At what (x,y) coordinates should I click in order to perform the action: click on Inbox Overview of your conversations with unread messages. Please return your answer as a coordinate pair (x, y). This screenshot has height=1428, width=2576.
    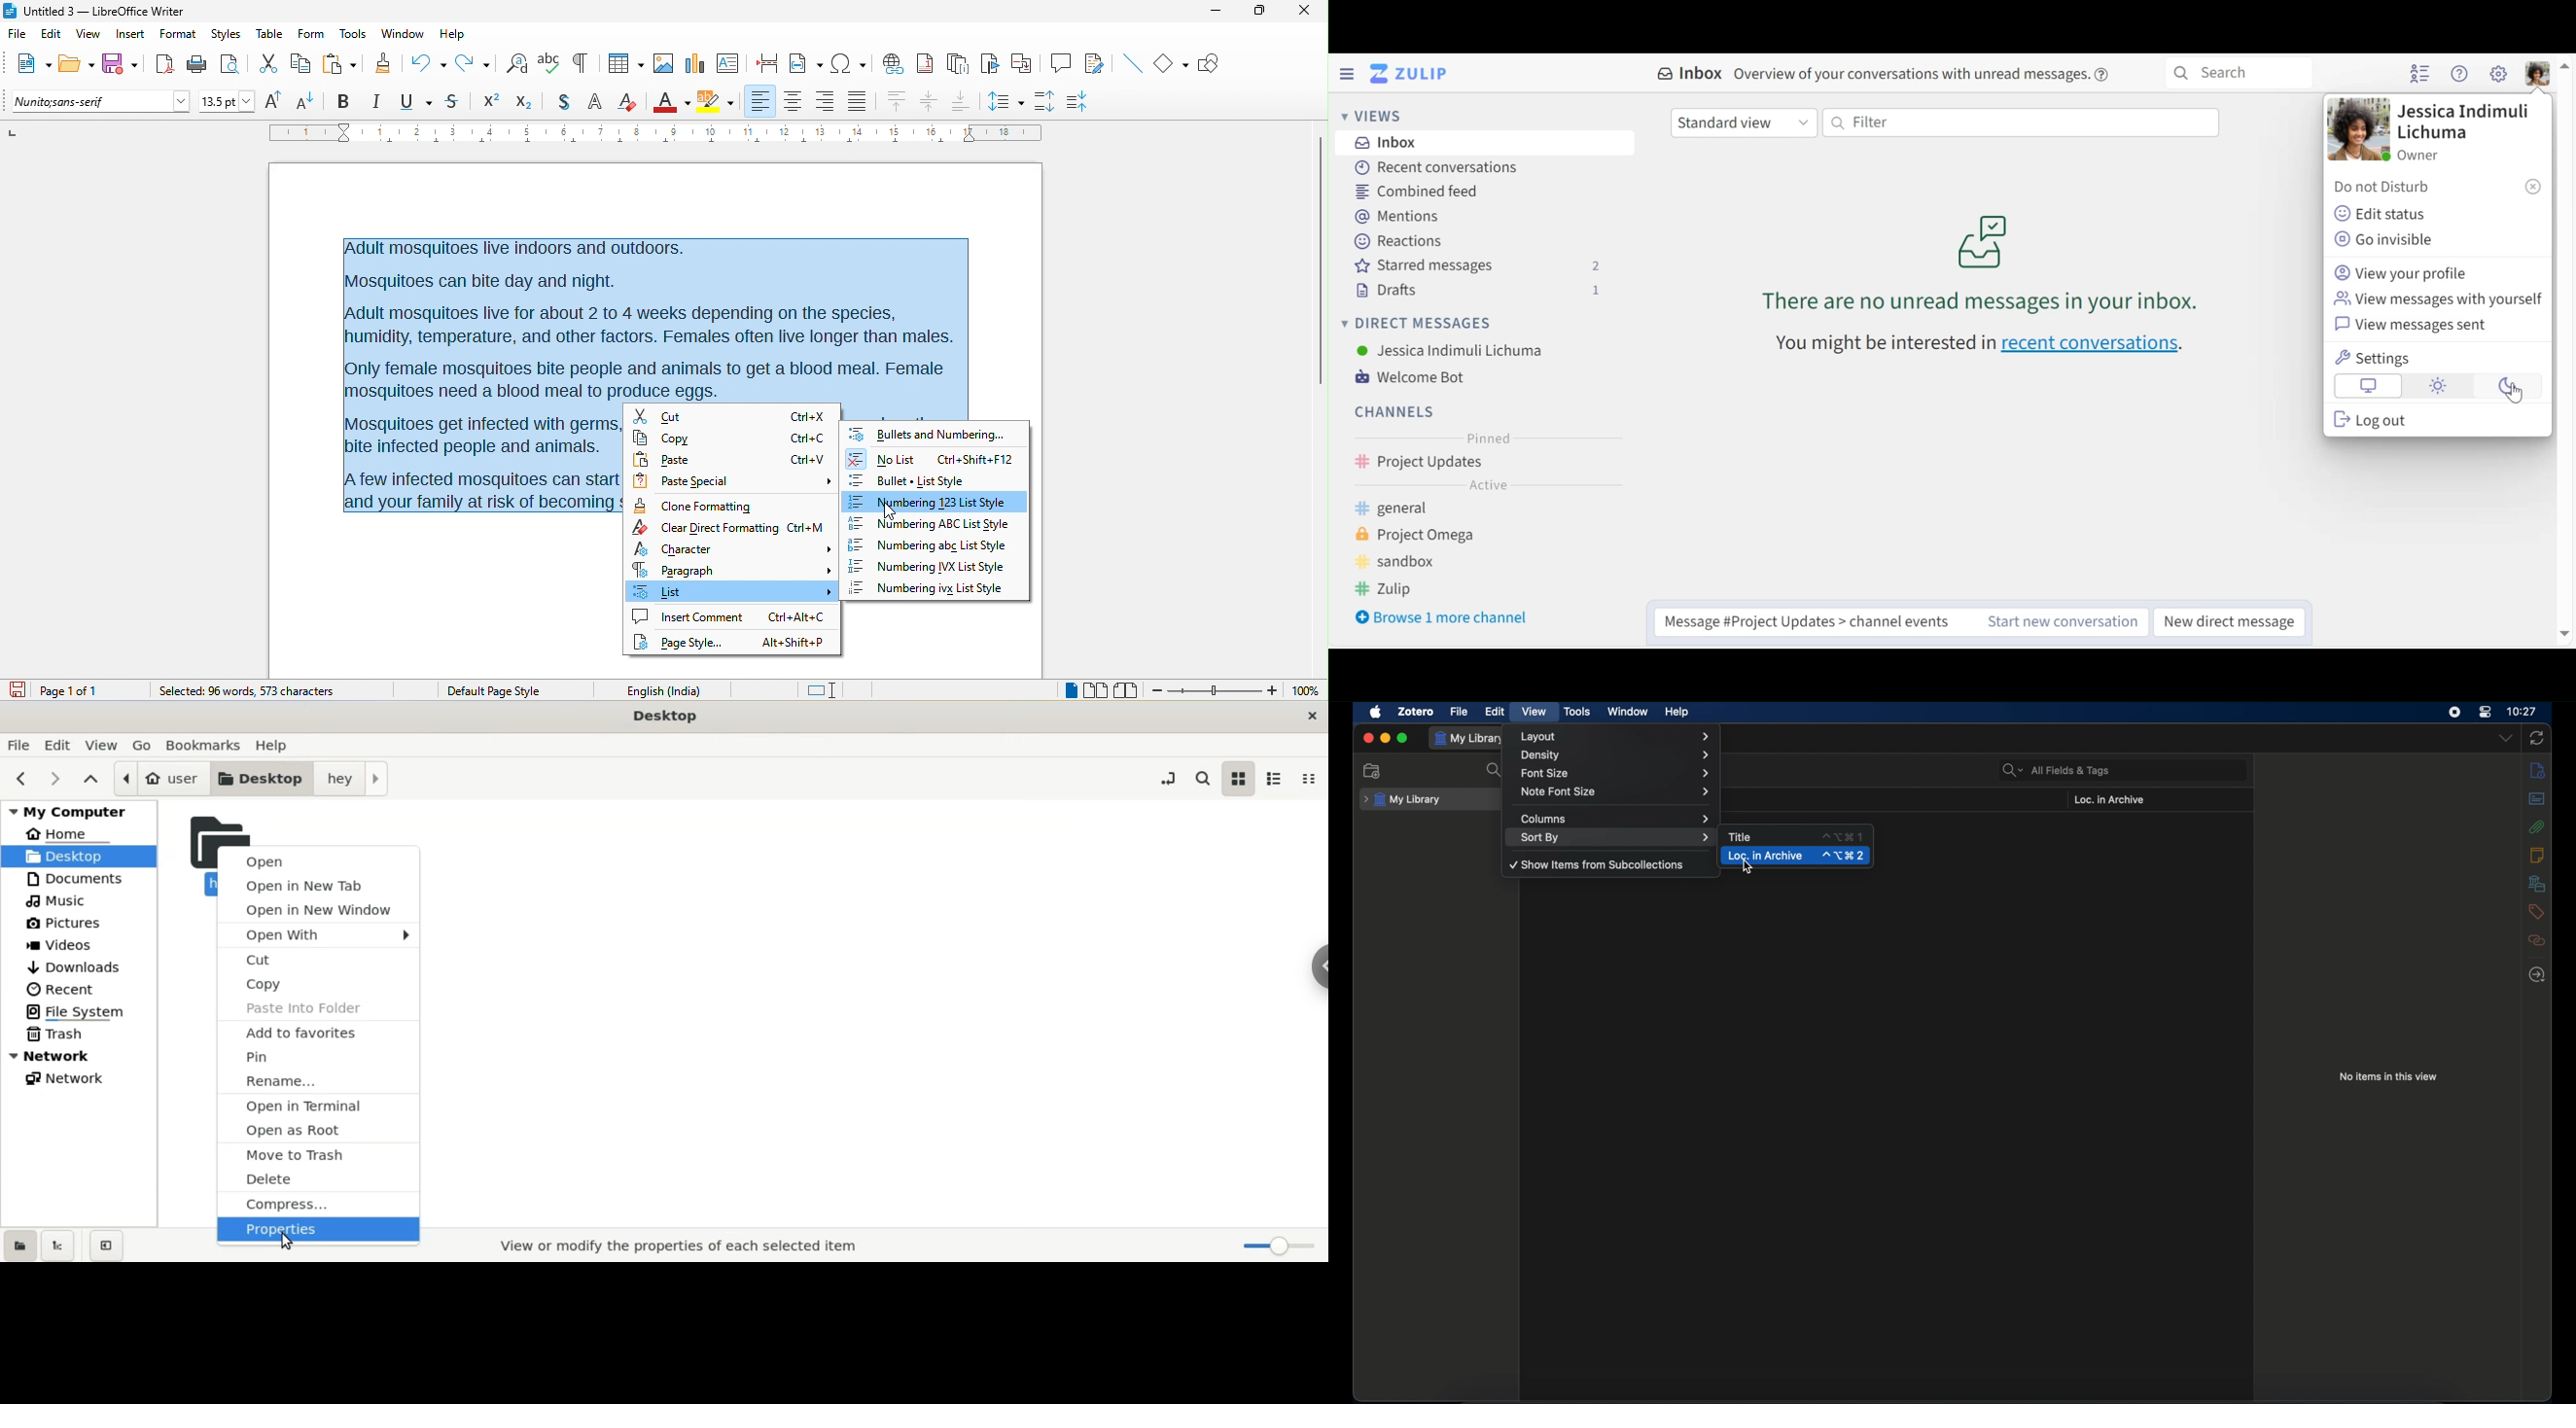
    Looking at the image, I should click on (1870, 72).